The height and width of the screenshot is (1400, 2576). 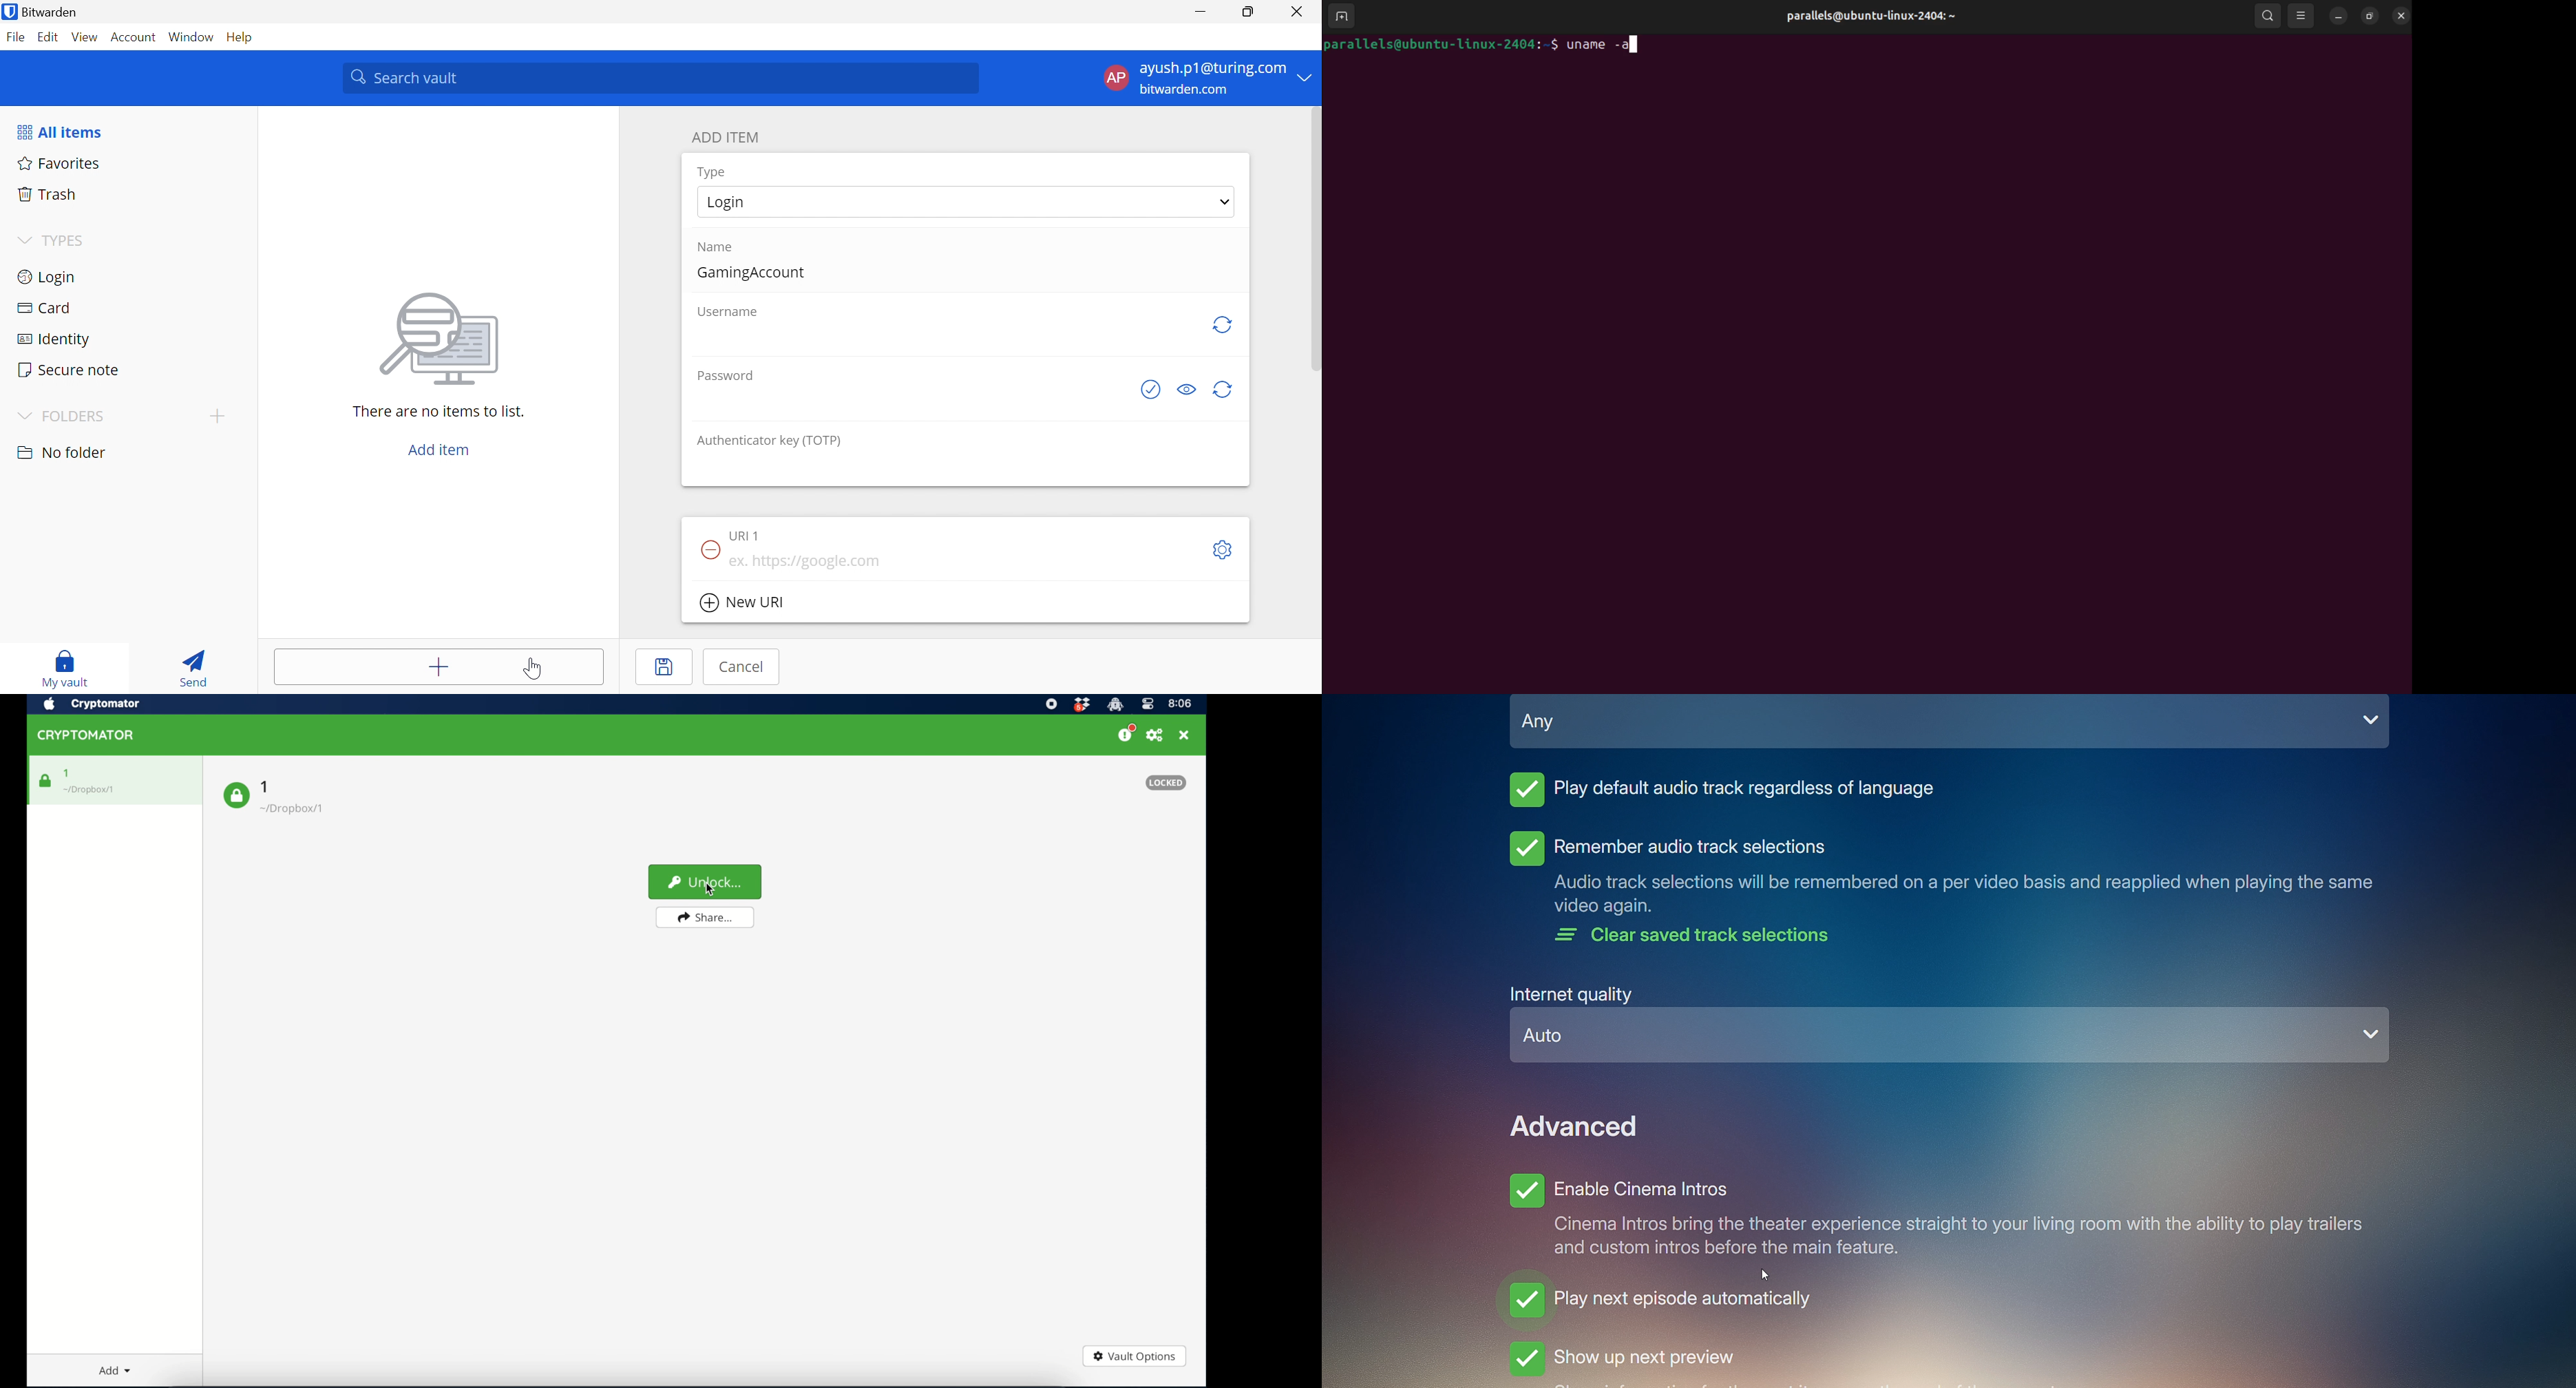 What do you see at coordinates (1201, 12) in the screenshot?
I see `Minimize` at bounding box center [1201, 12].